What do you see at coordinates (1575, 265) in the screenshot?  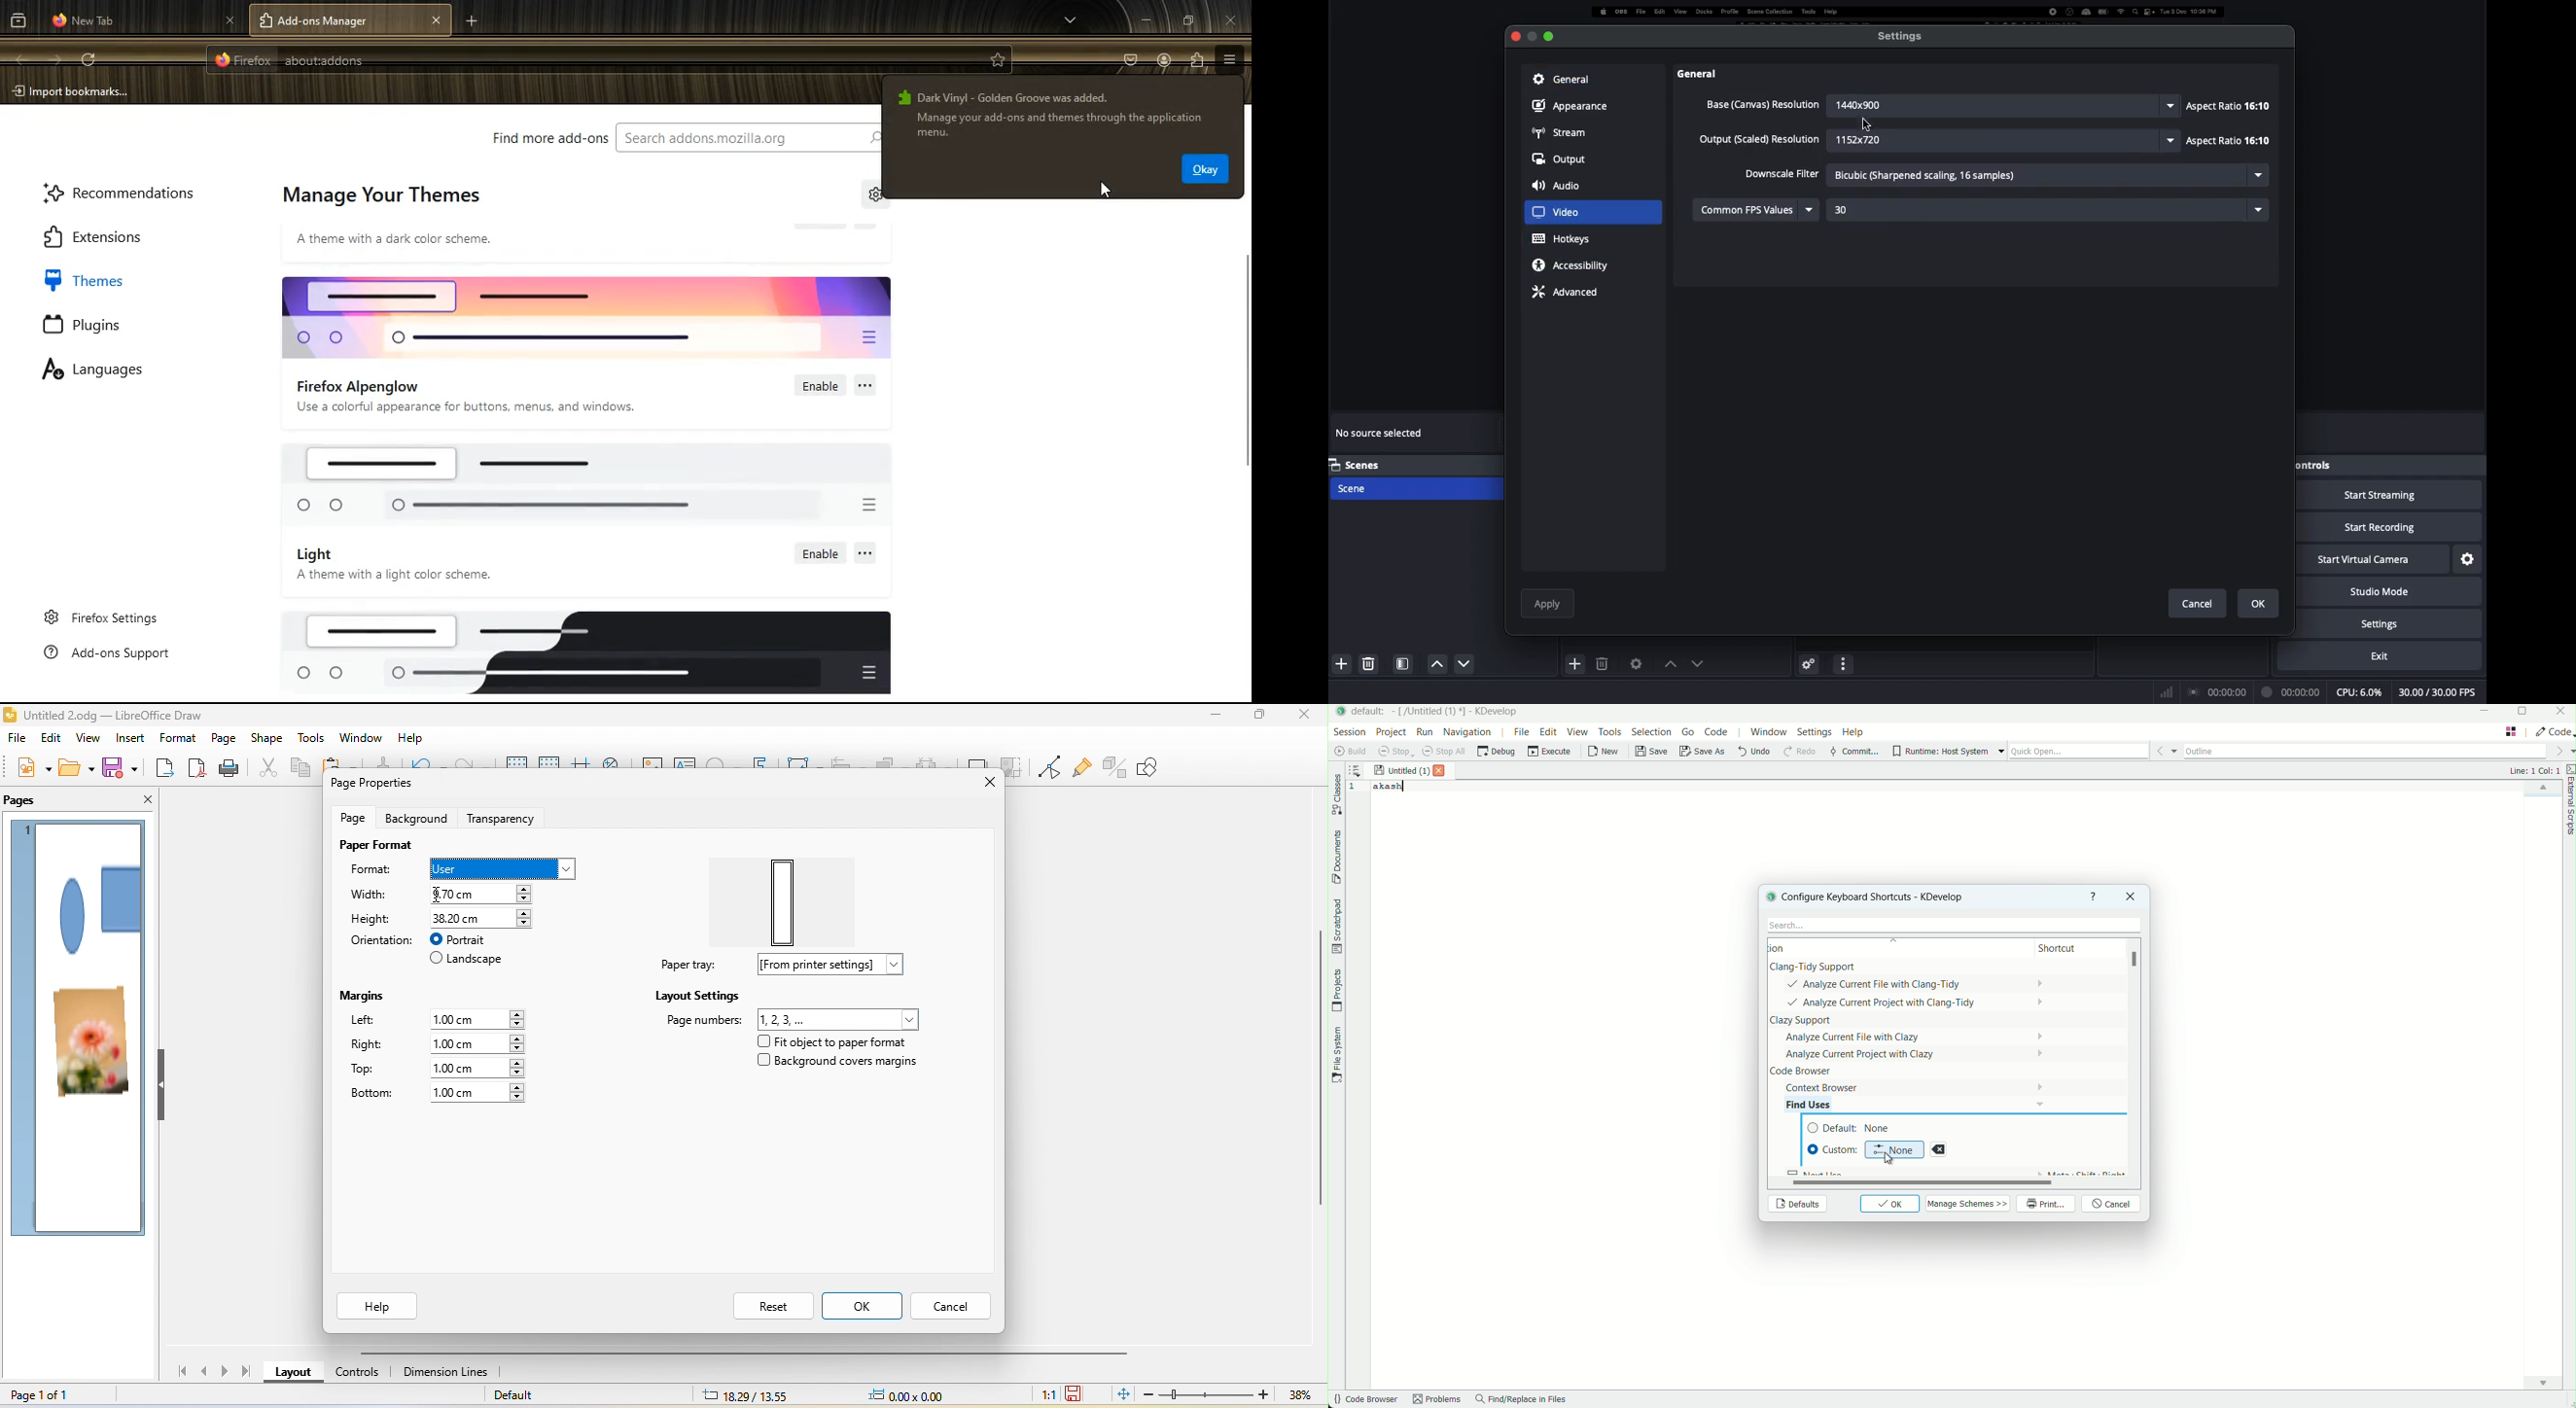 I see `Accessibility ` at bounding box center [1575, 265].